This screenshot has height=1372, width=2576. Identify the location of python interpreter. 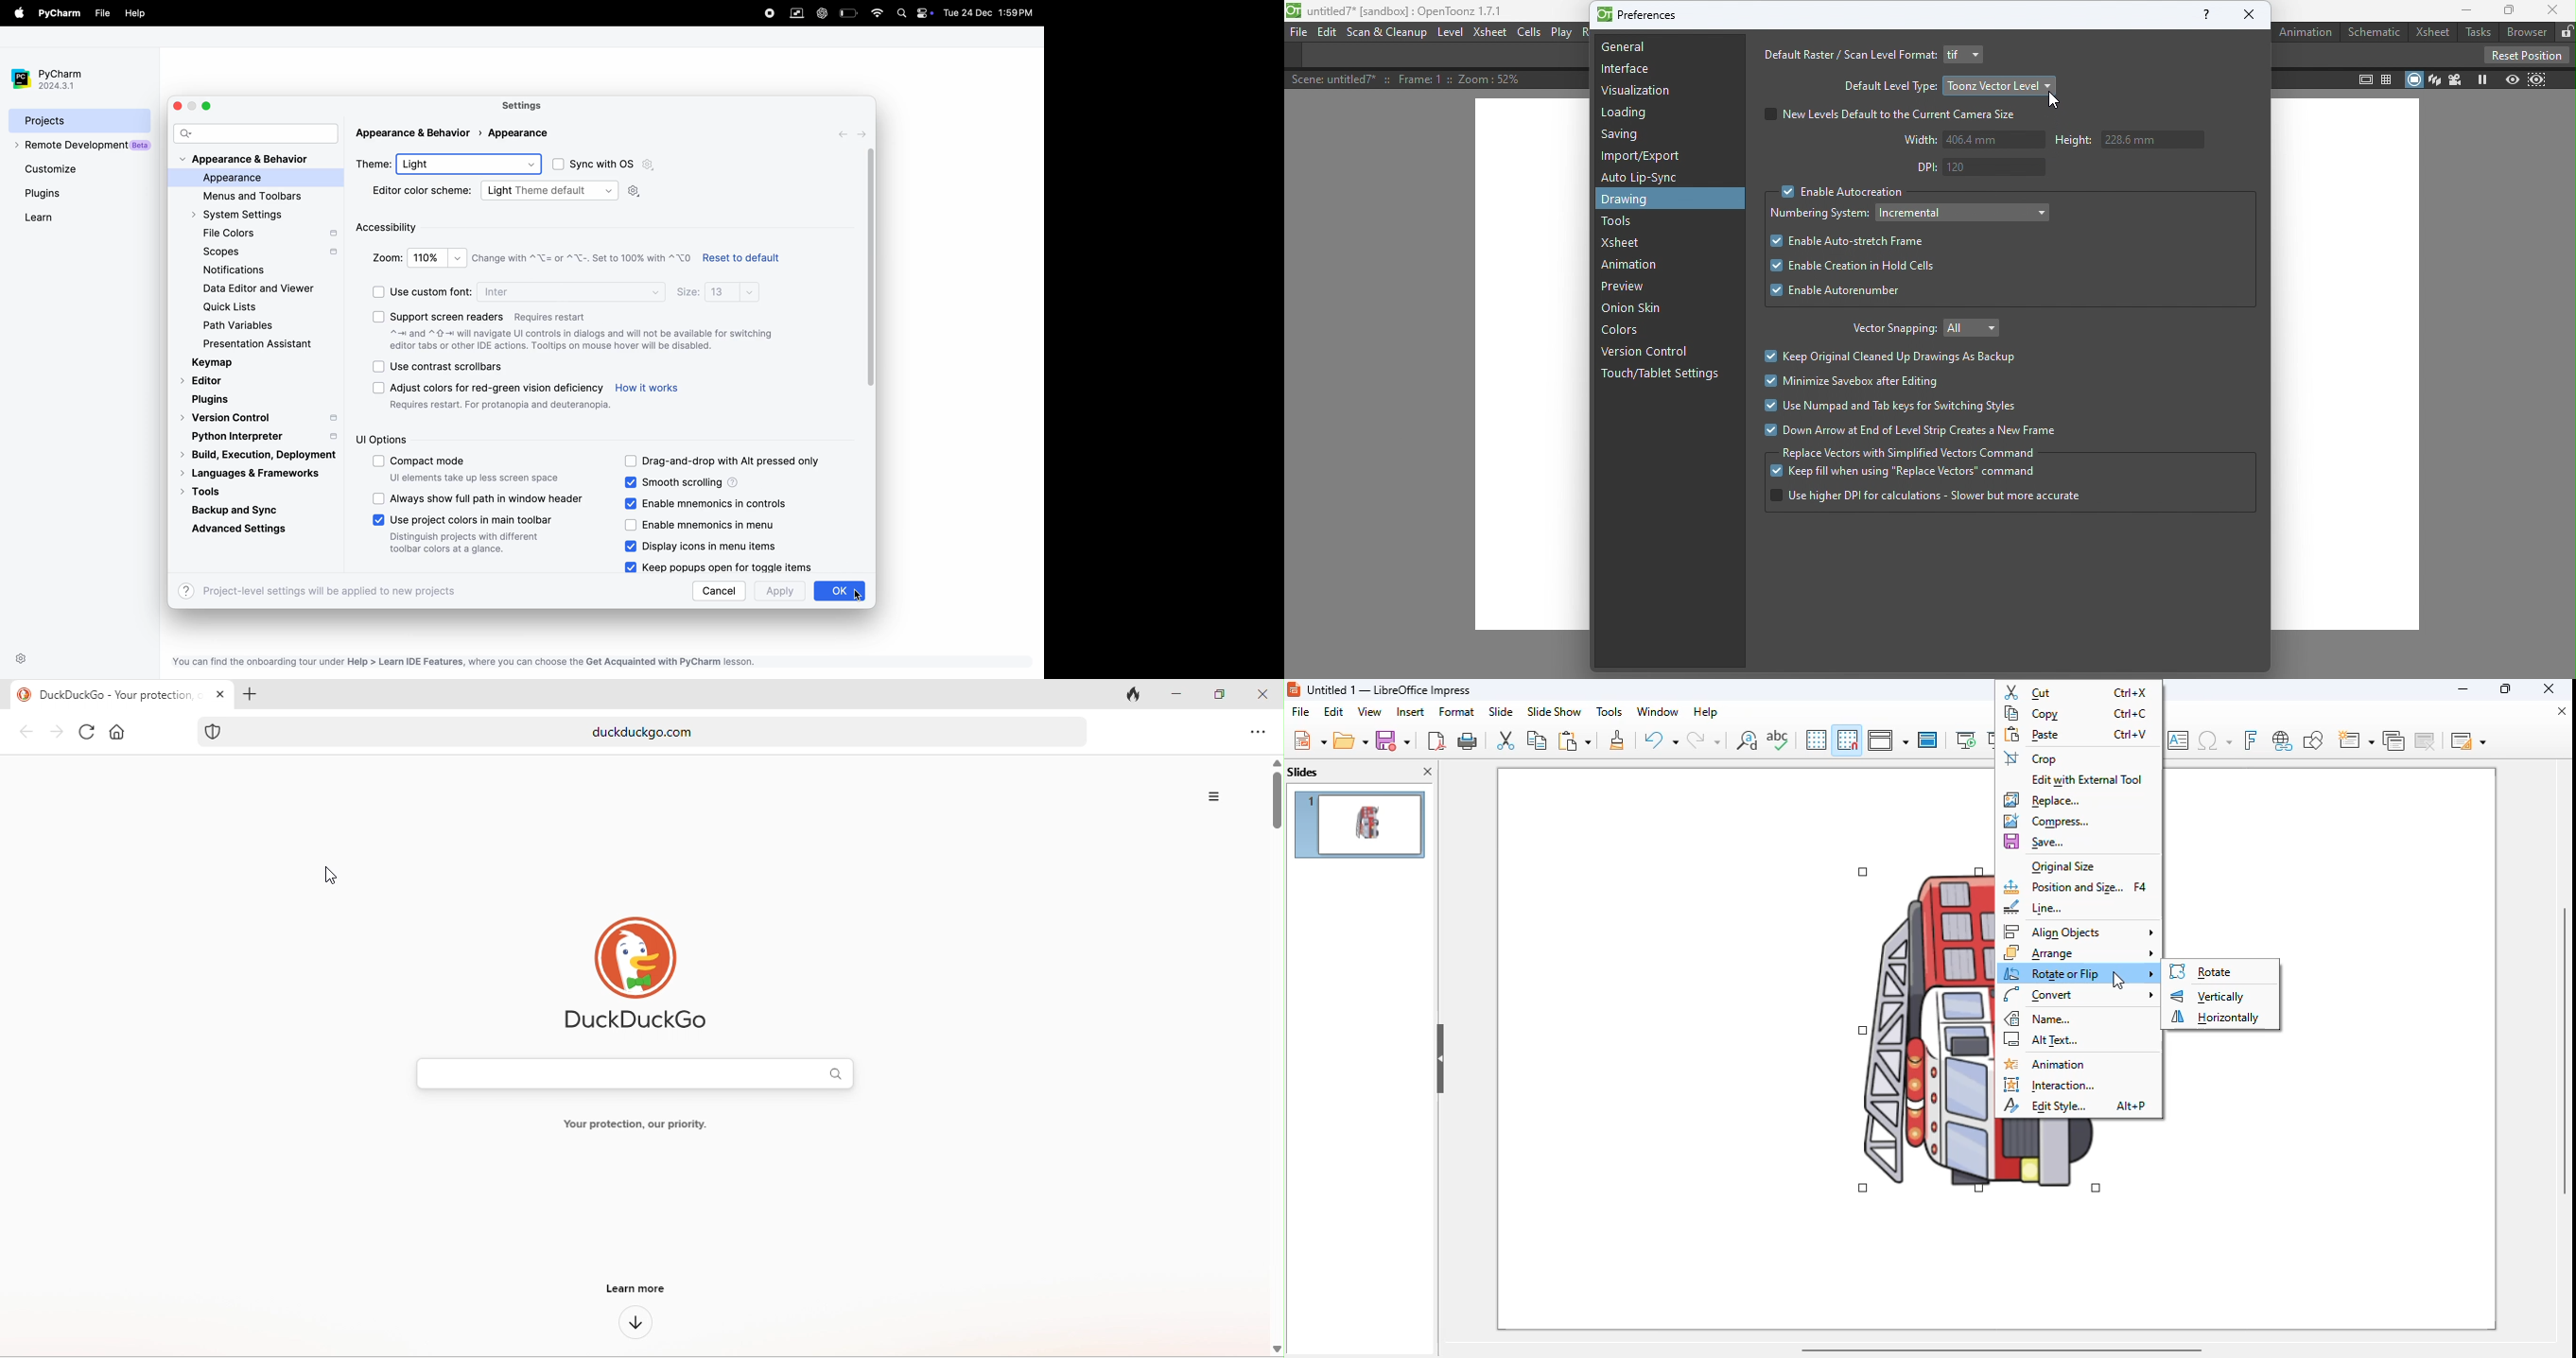
(259, 437).